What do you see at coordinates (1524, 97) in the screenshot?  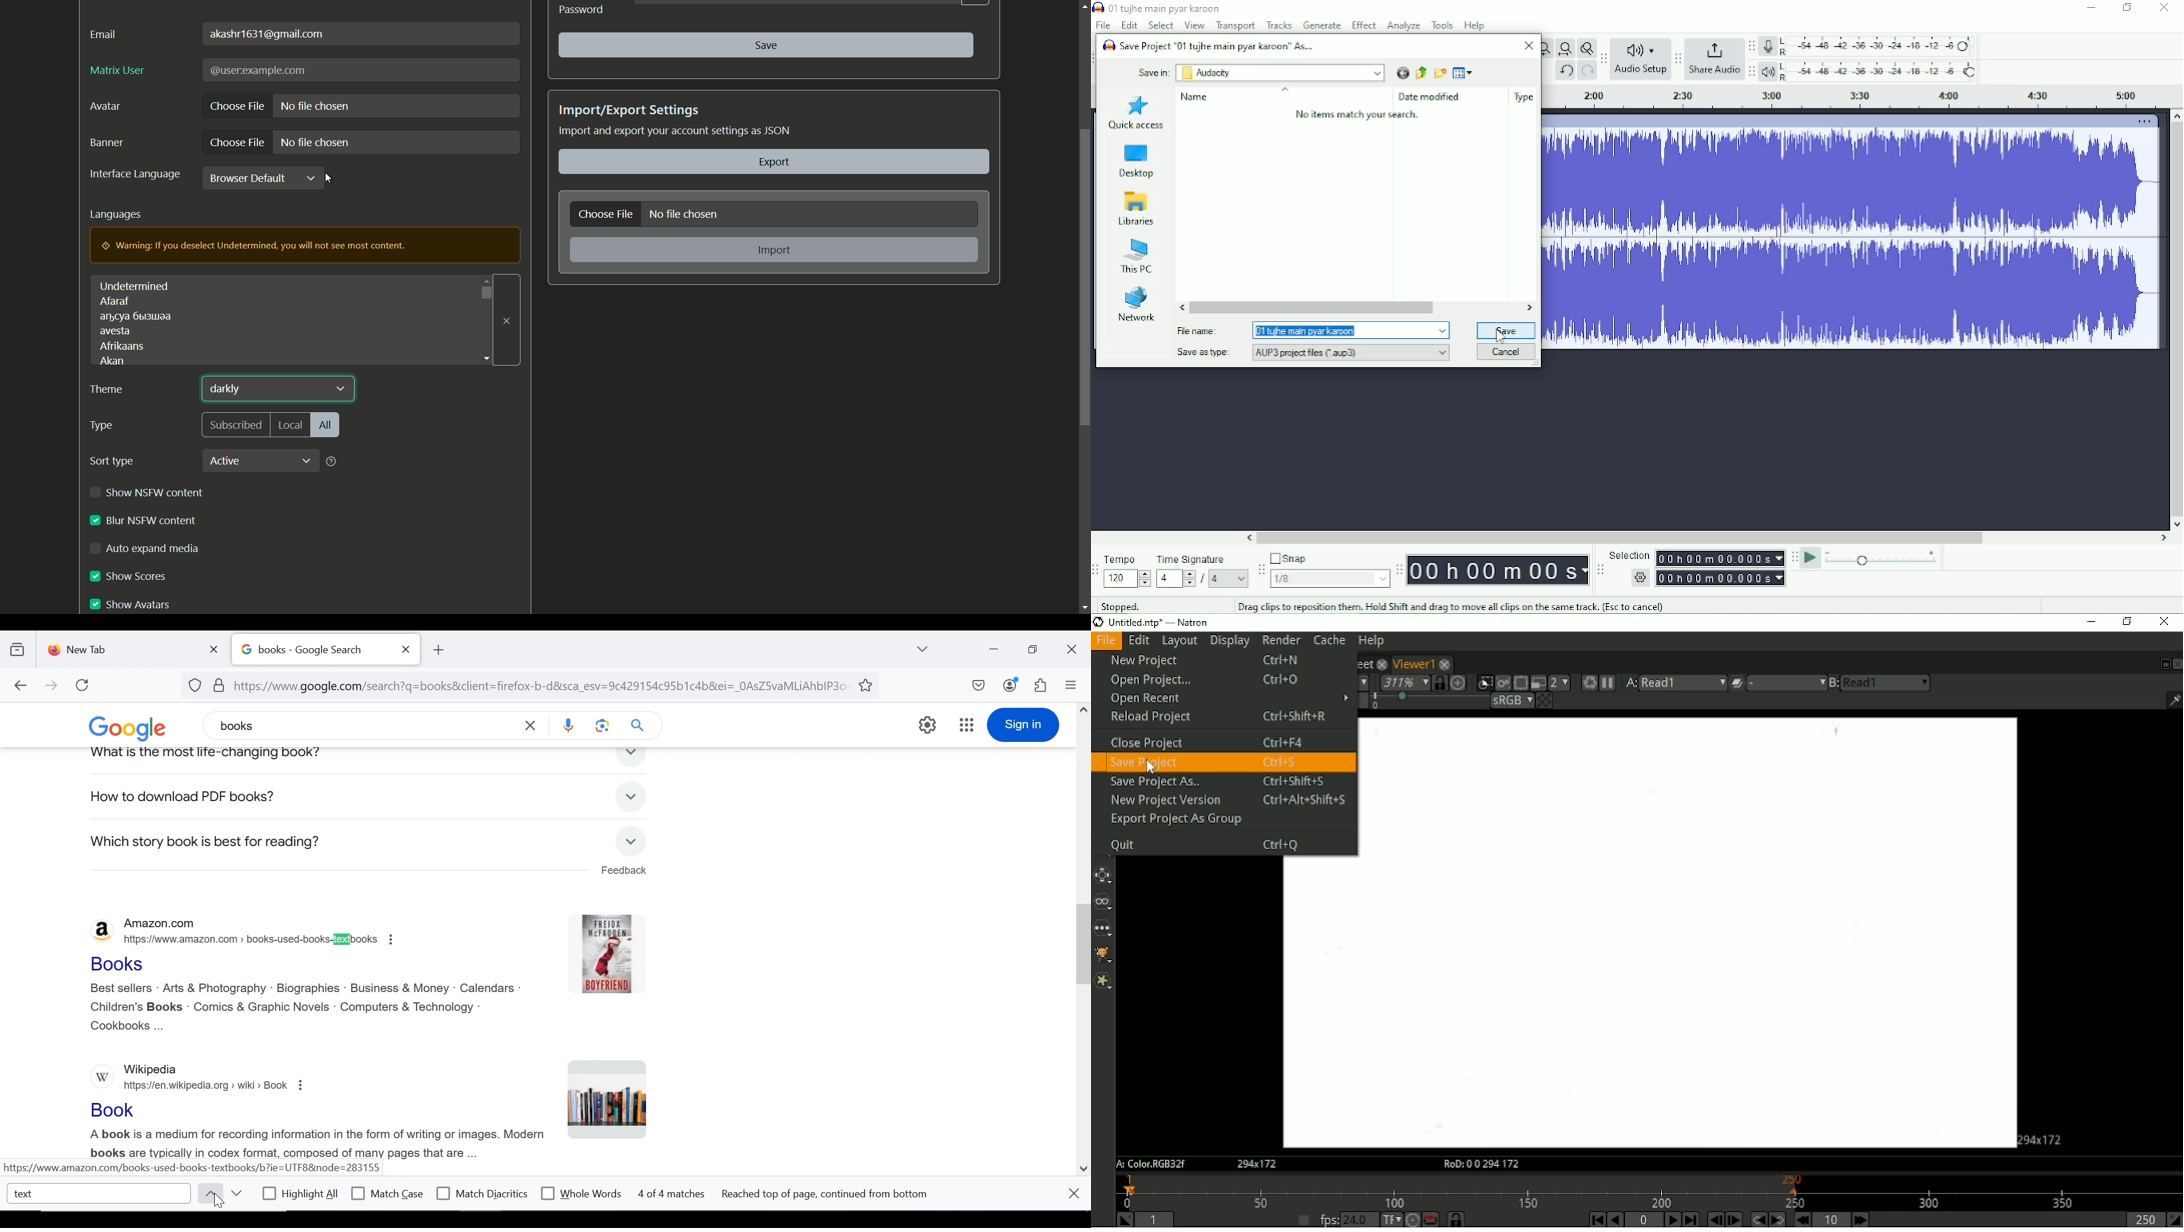 I see `Type` at bounding box center [1524, 97].